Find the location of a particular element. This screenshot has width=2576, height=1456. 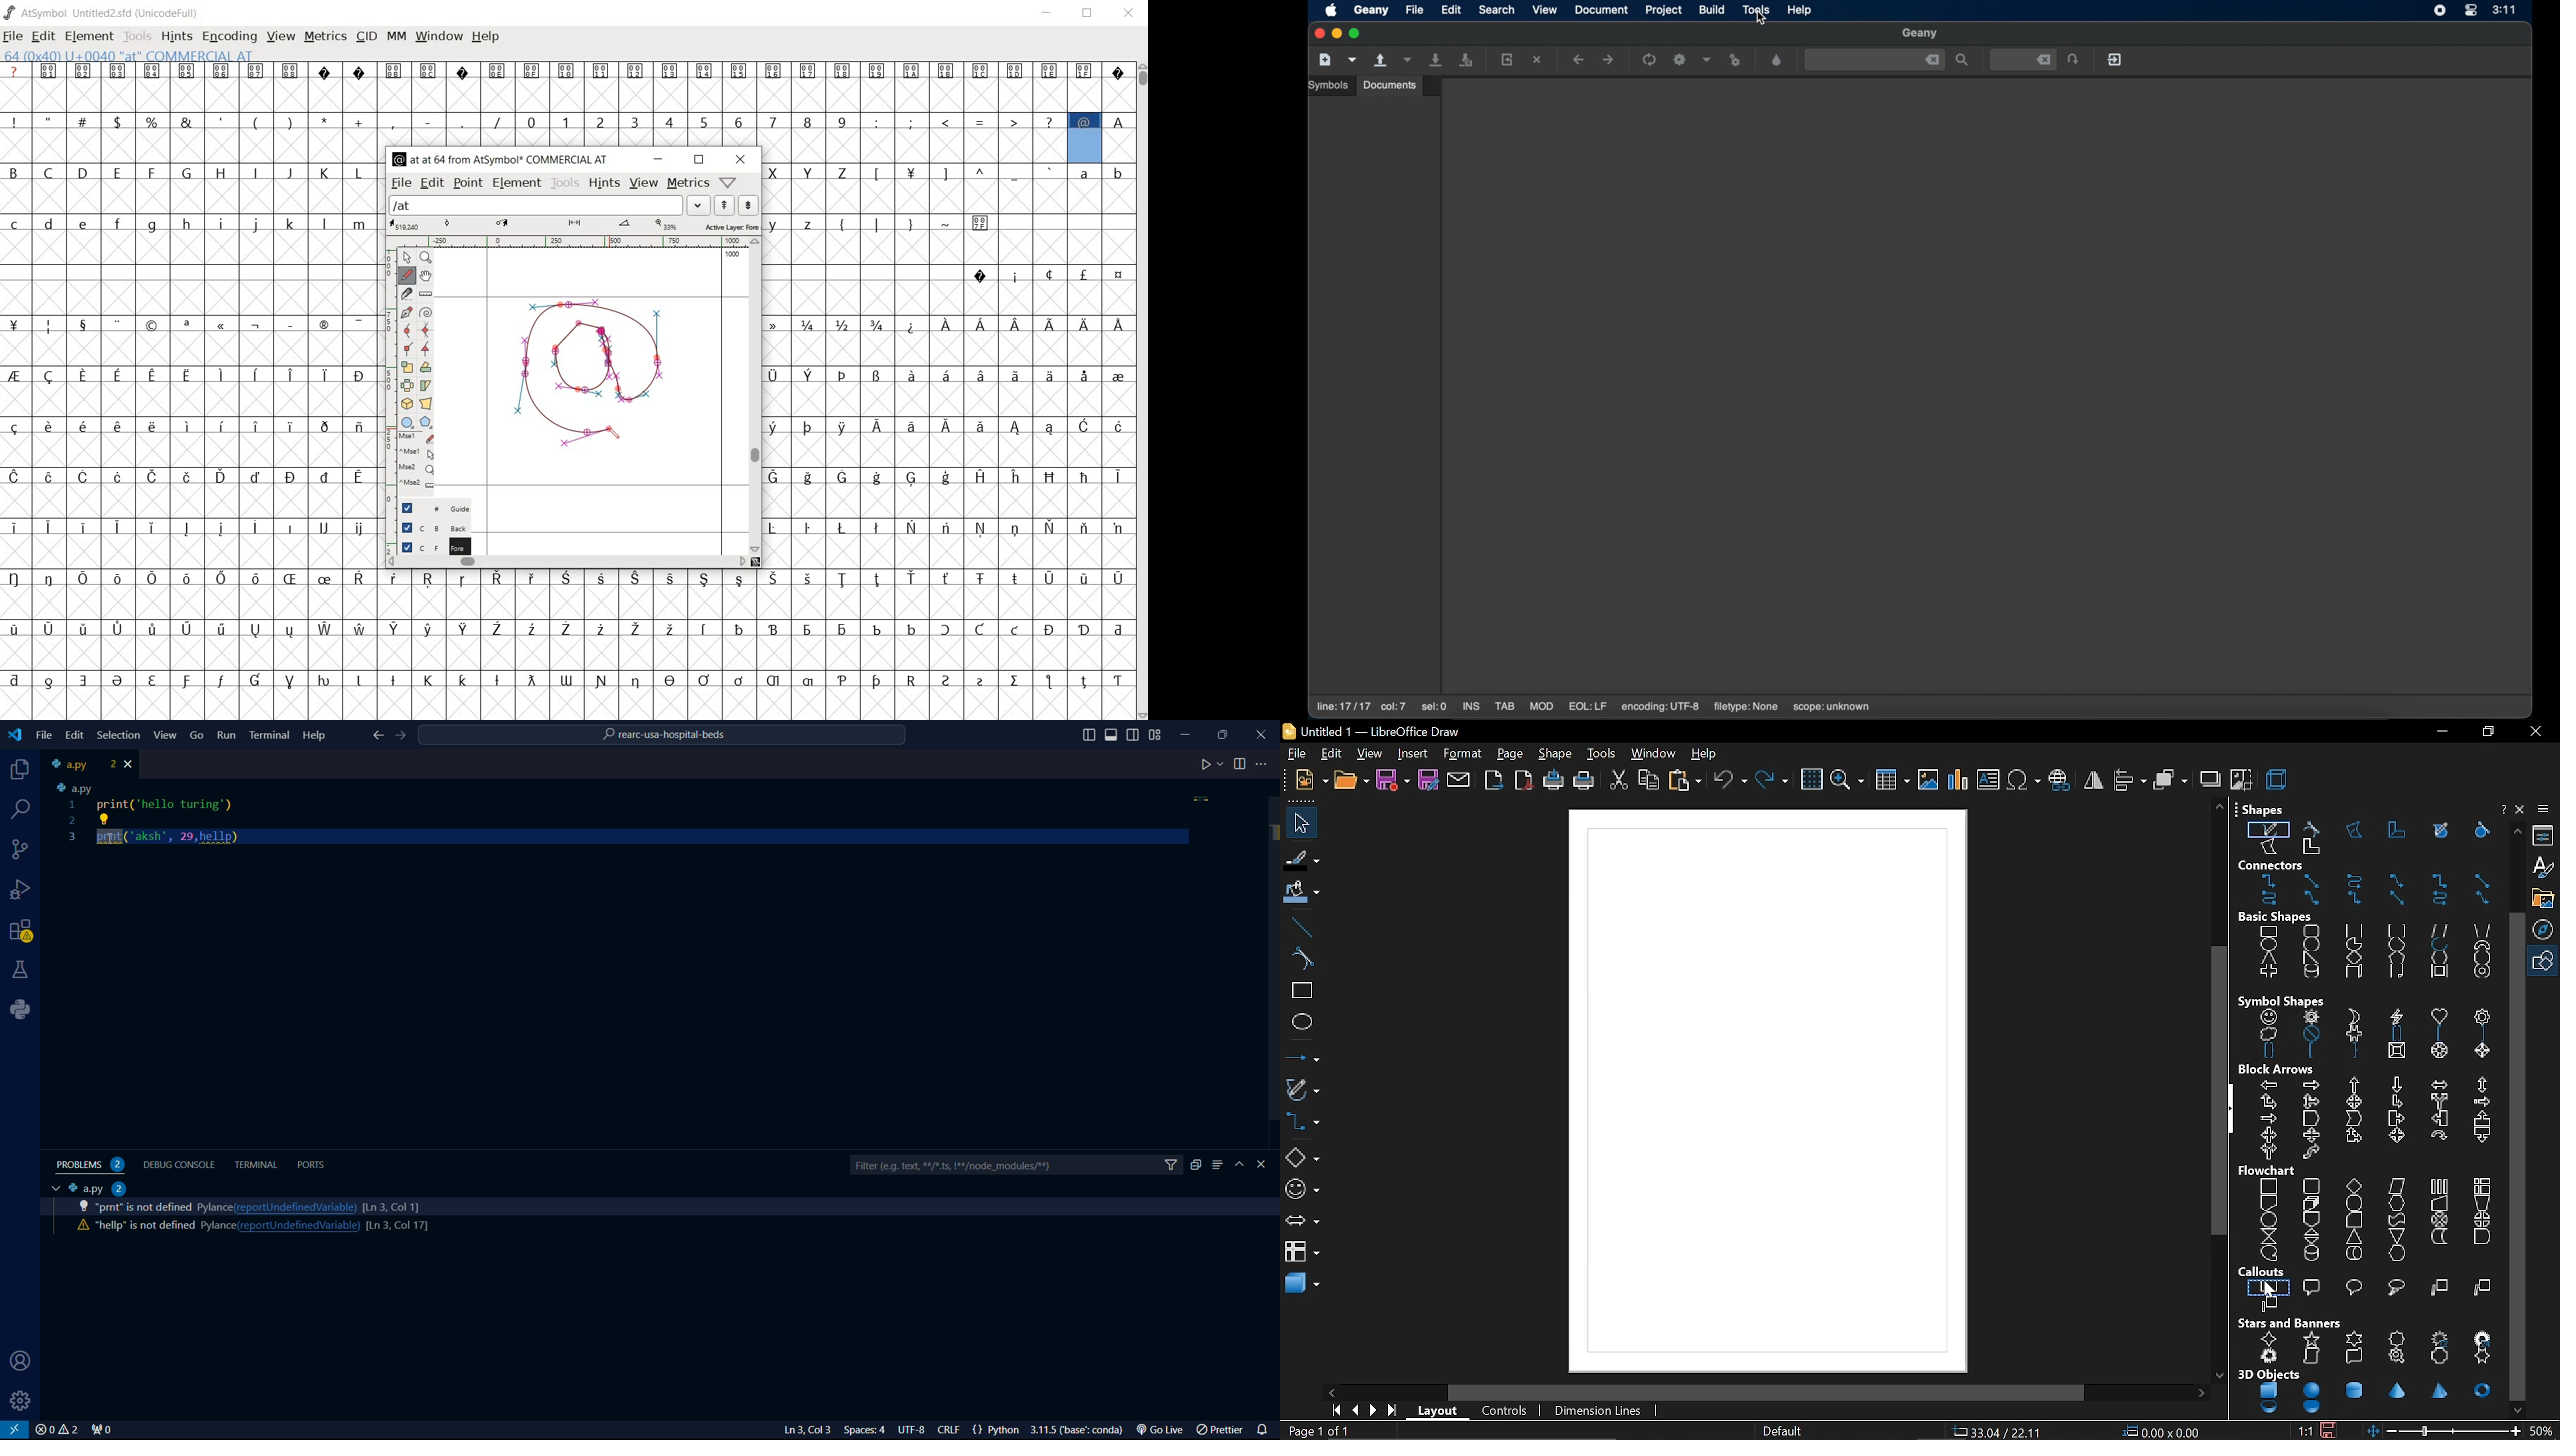

data is located at coordinates (2397, 1187).